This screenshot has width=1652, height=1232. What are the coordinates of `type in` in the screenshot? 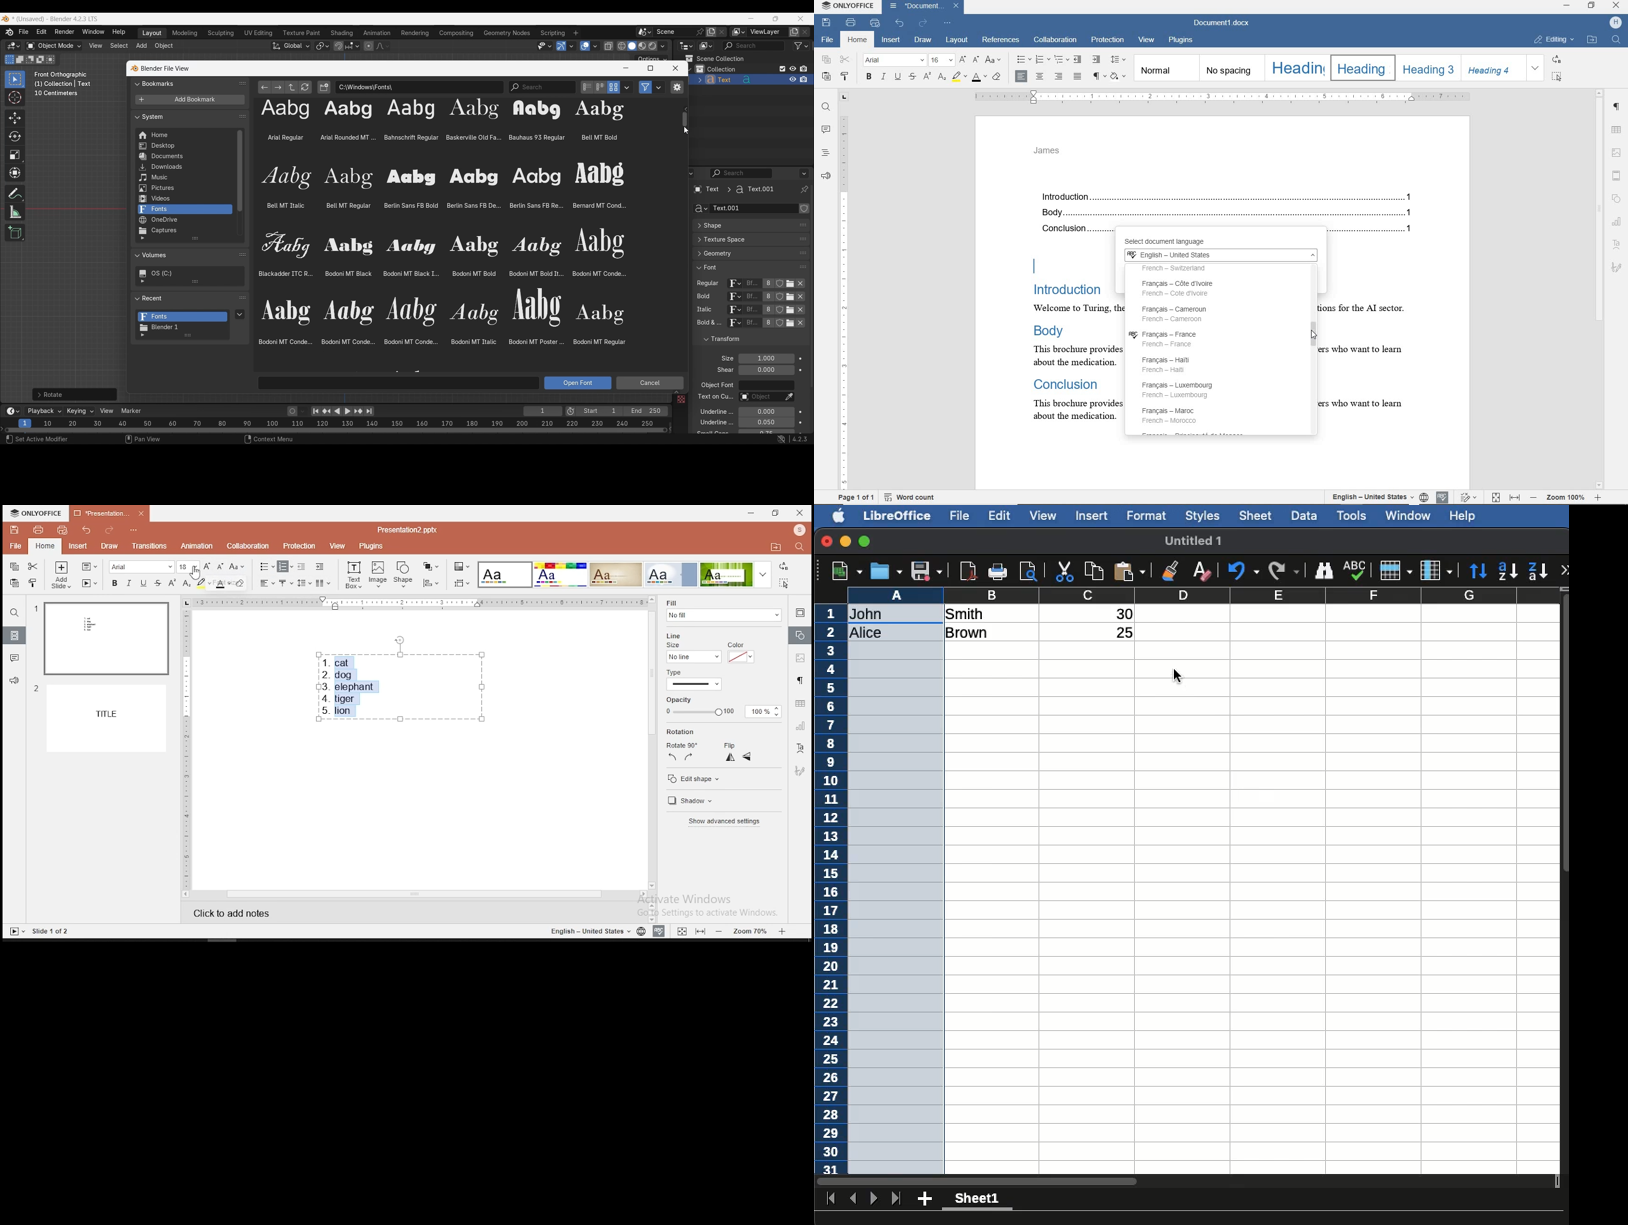 It's located at (399, 383).